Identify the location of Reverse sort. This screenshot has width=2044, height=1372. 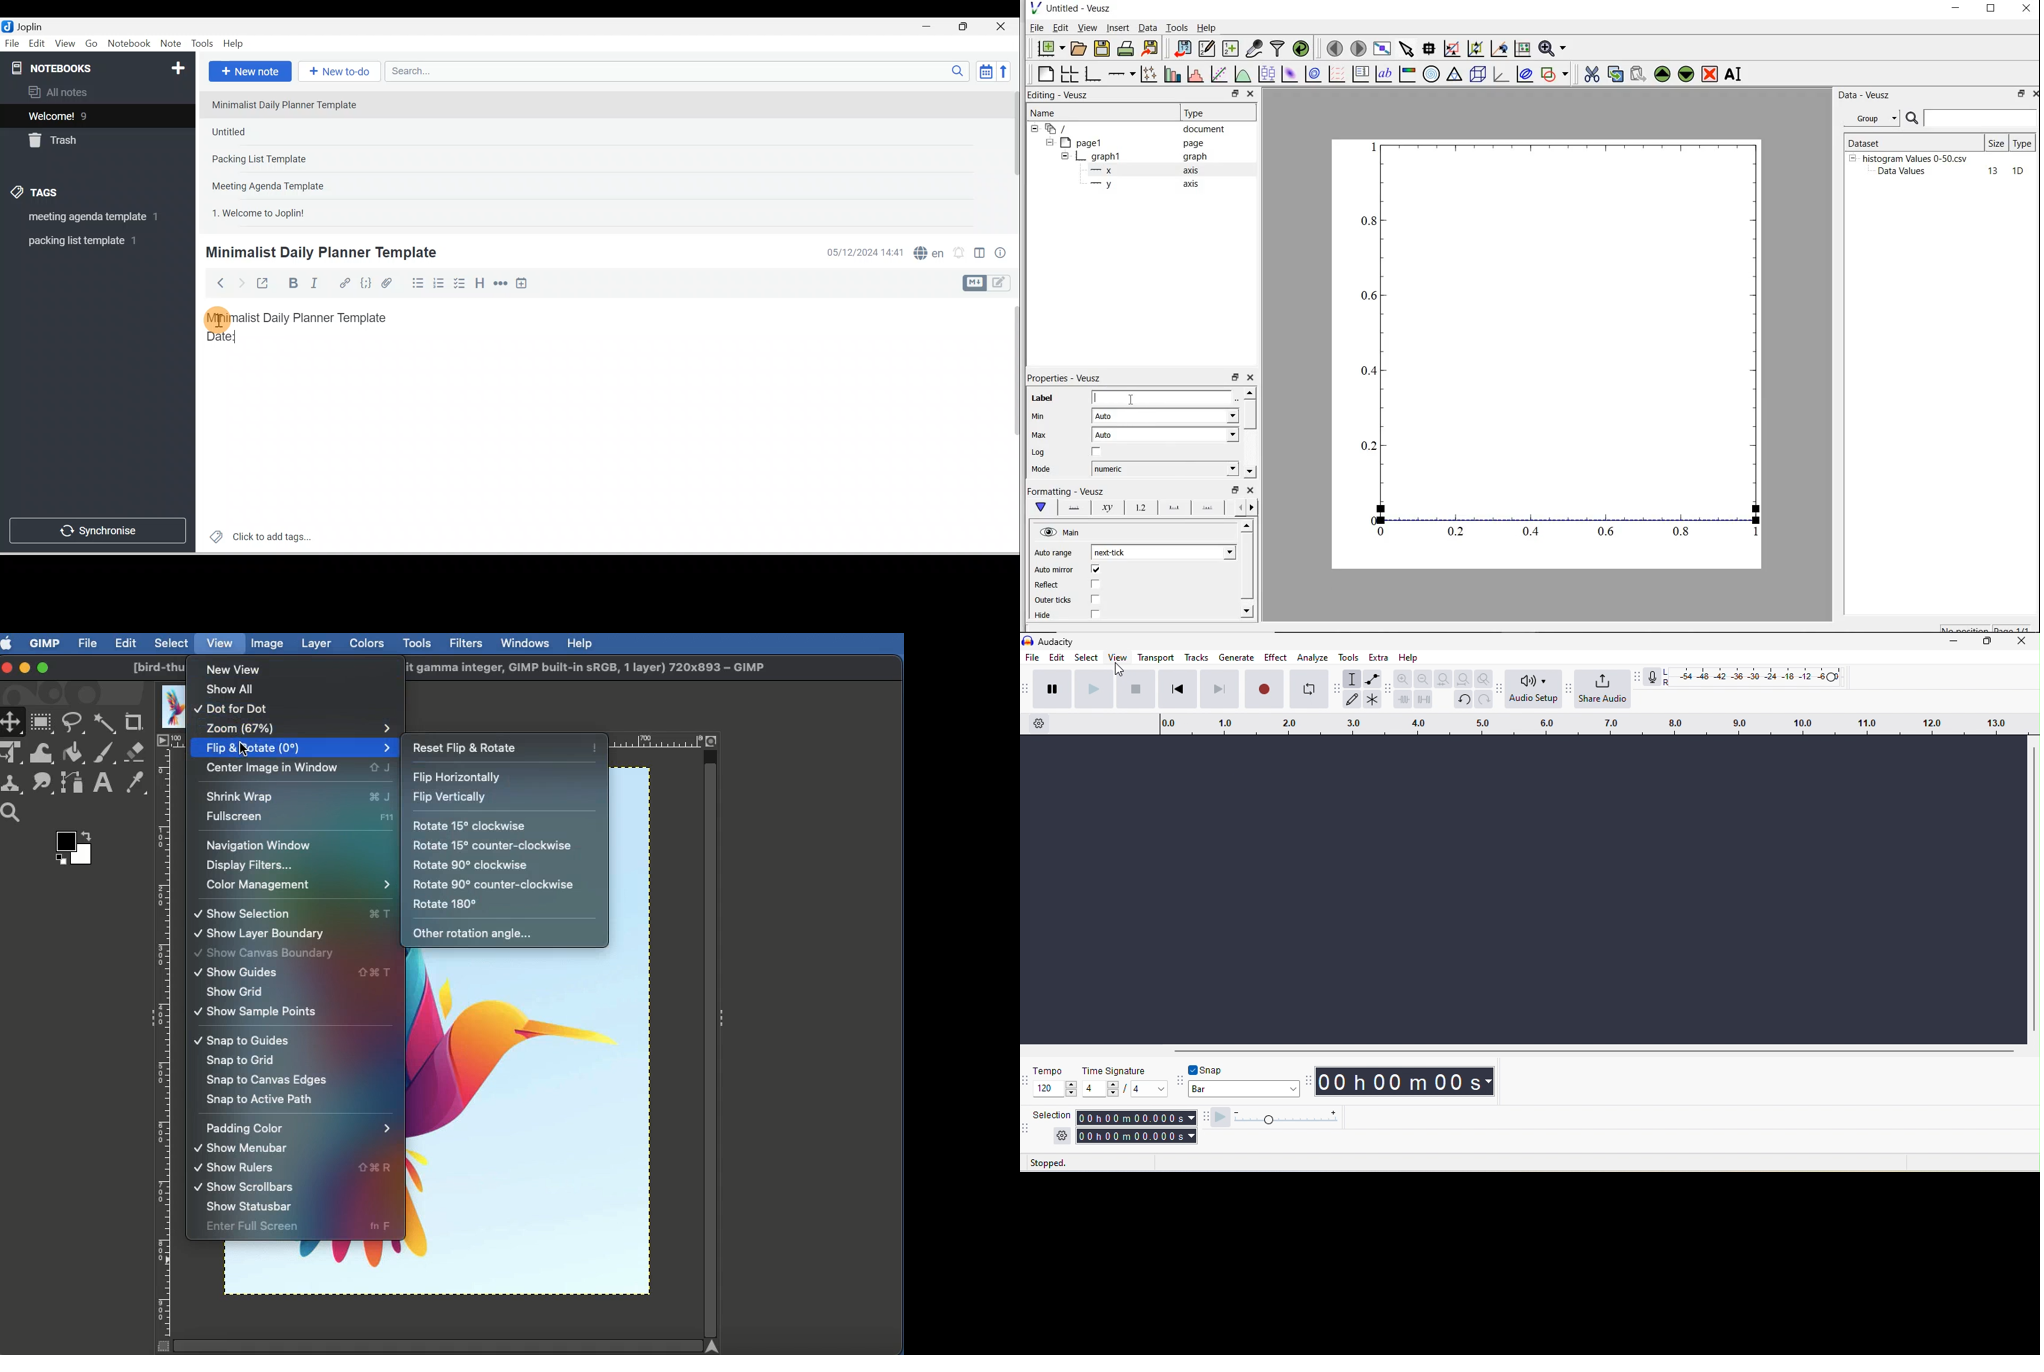
(1007, 71).